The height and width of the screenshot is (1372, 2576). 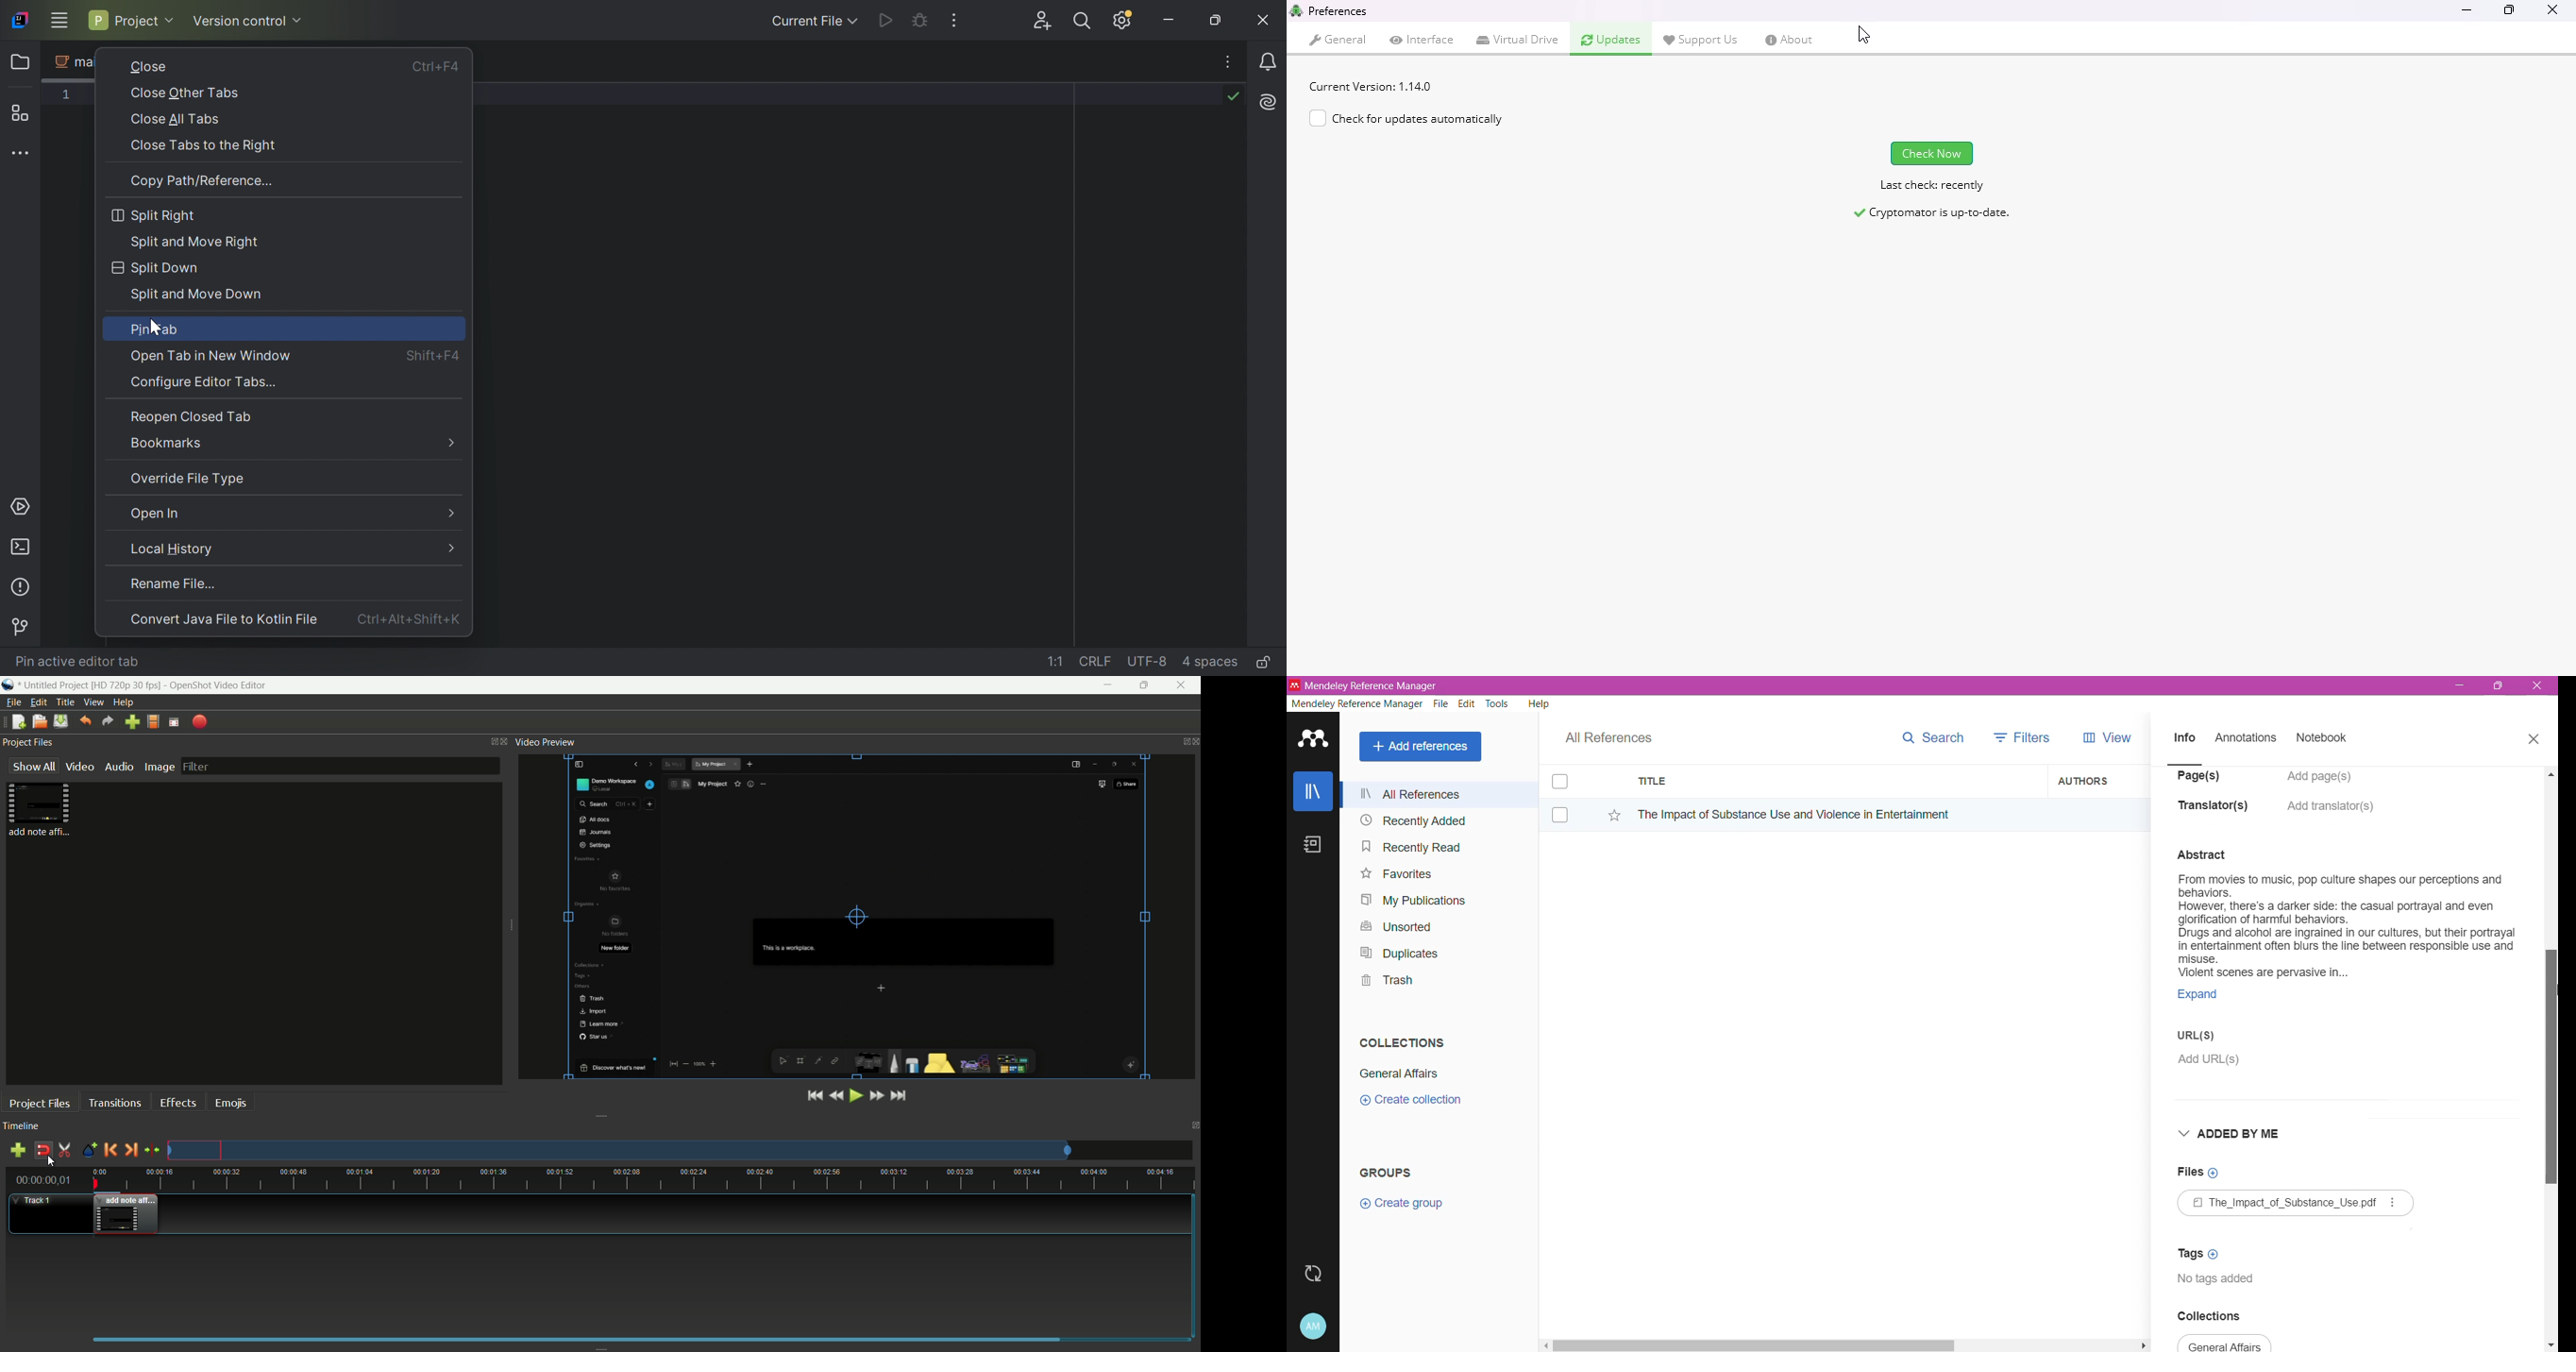 I want to click on Collections, so click(x=2217, y=1313).